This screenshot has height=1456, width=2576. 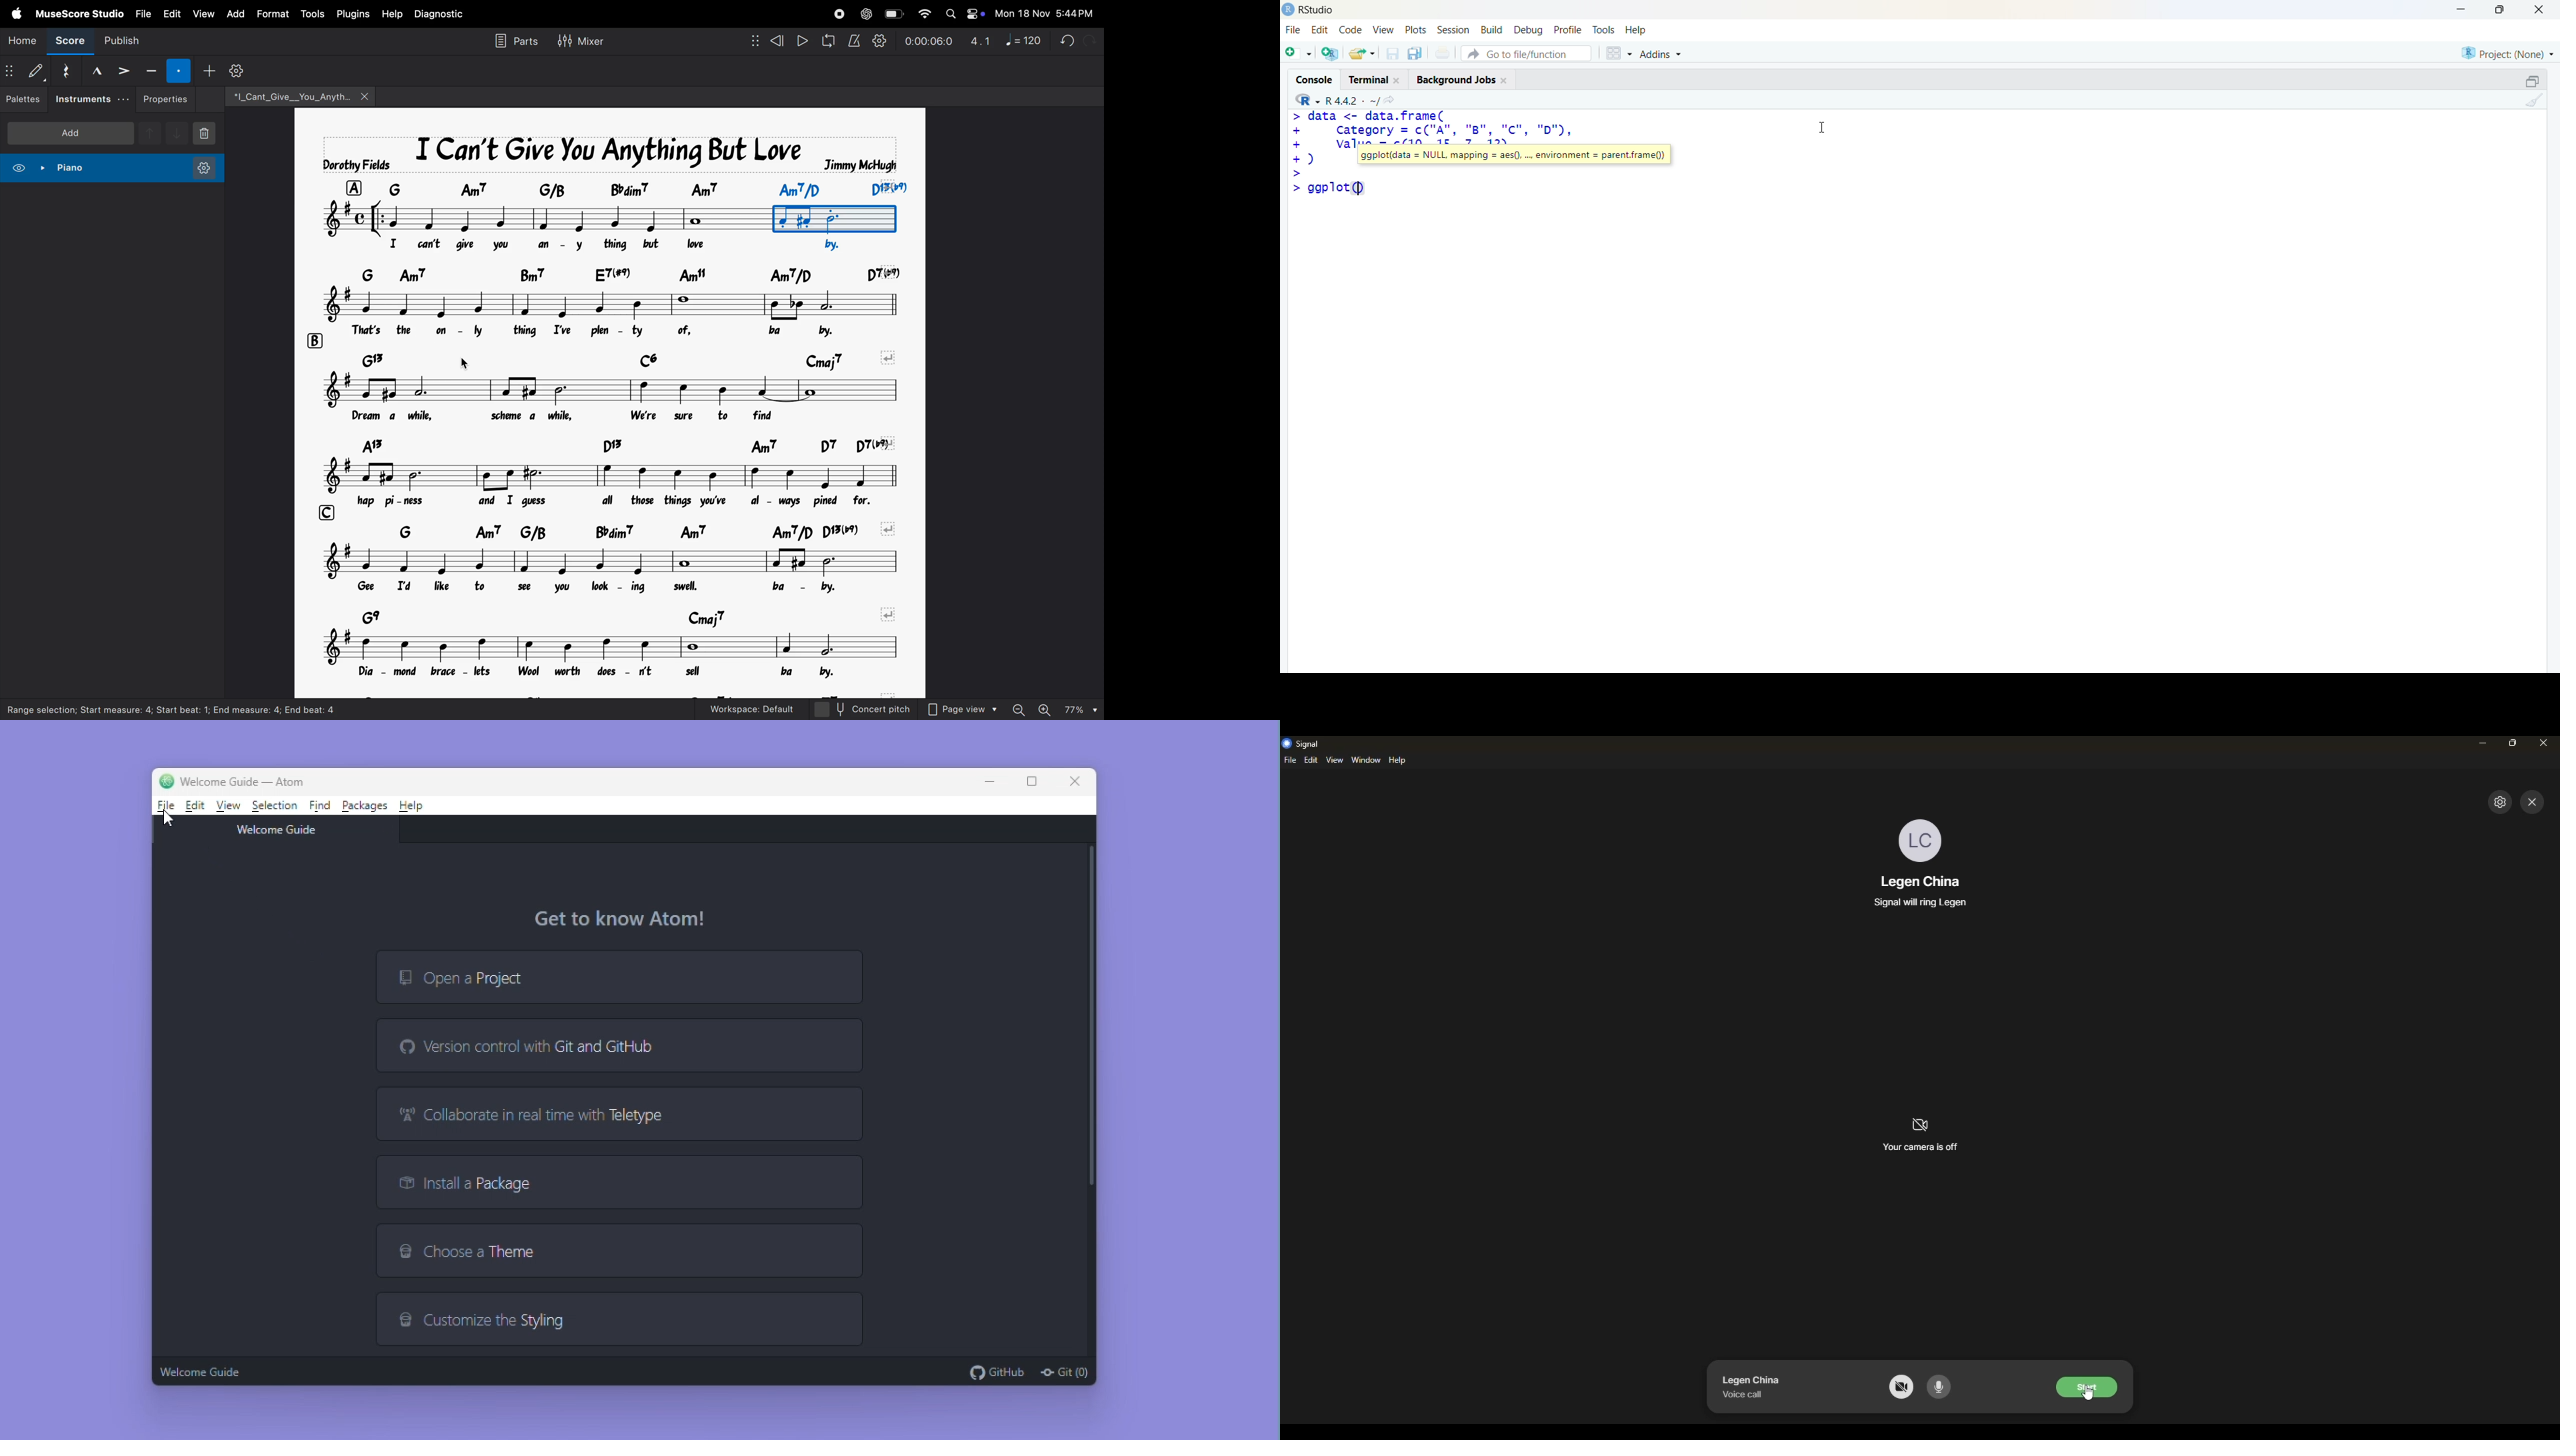 What do you see at coordinates (1417, 30) in the screenshot?
I see `plots` at bounding box center [1417, 30].